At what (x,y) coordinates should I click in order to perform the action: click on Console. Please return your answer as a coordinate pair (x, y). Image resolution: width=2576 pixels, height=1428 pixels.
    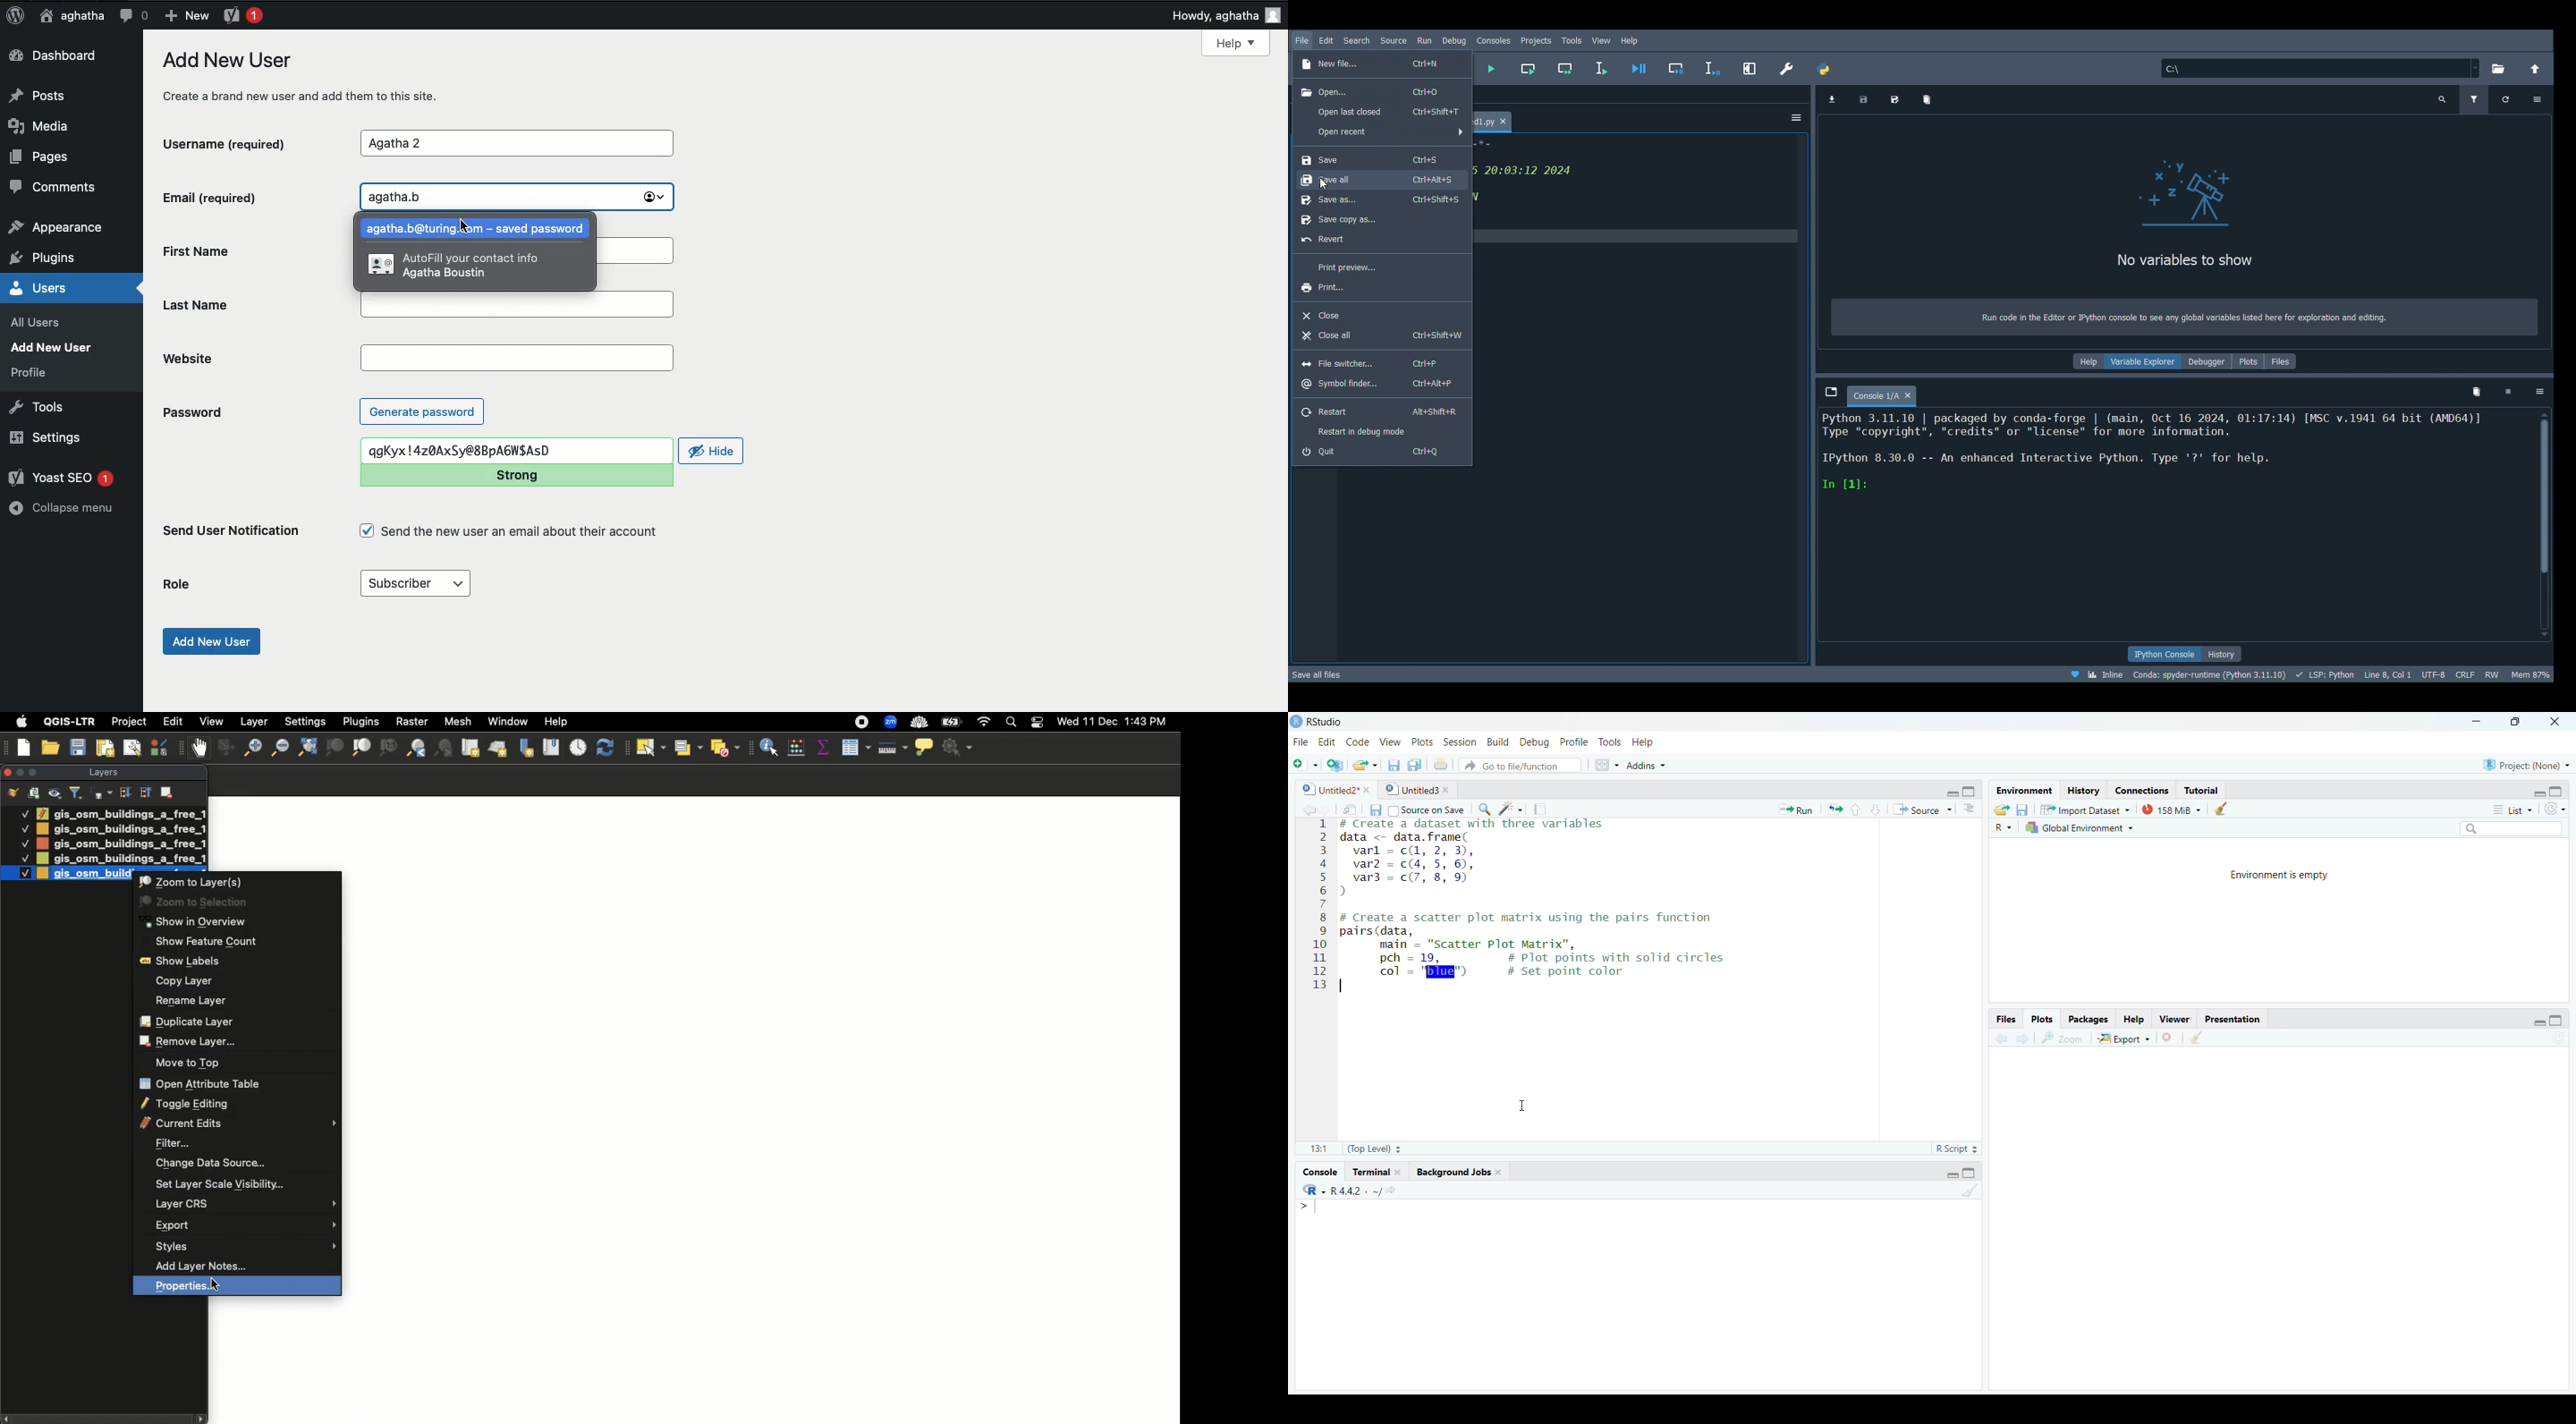
    Looking at the image, I should click on (1642, 1294).